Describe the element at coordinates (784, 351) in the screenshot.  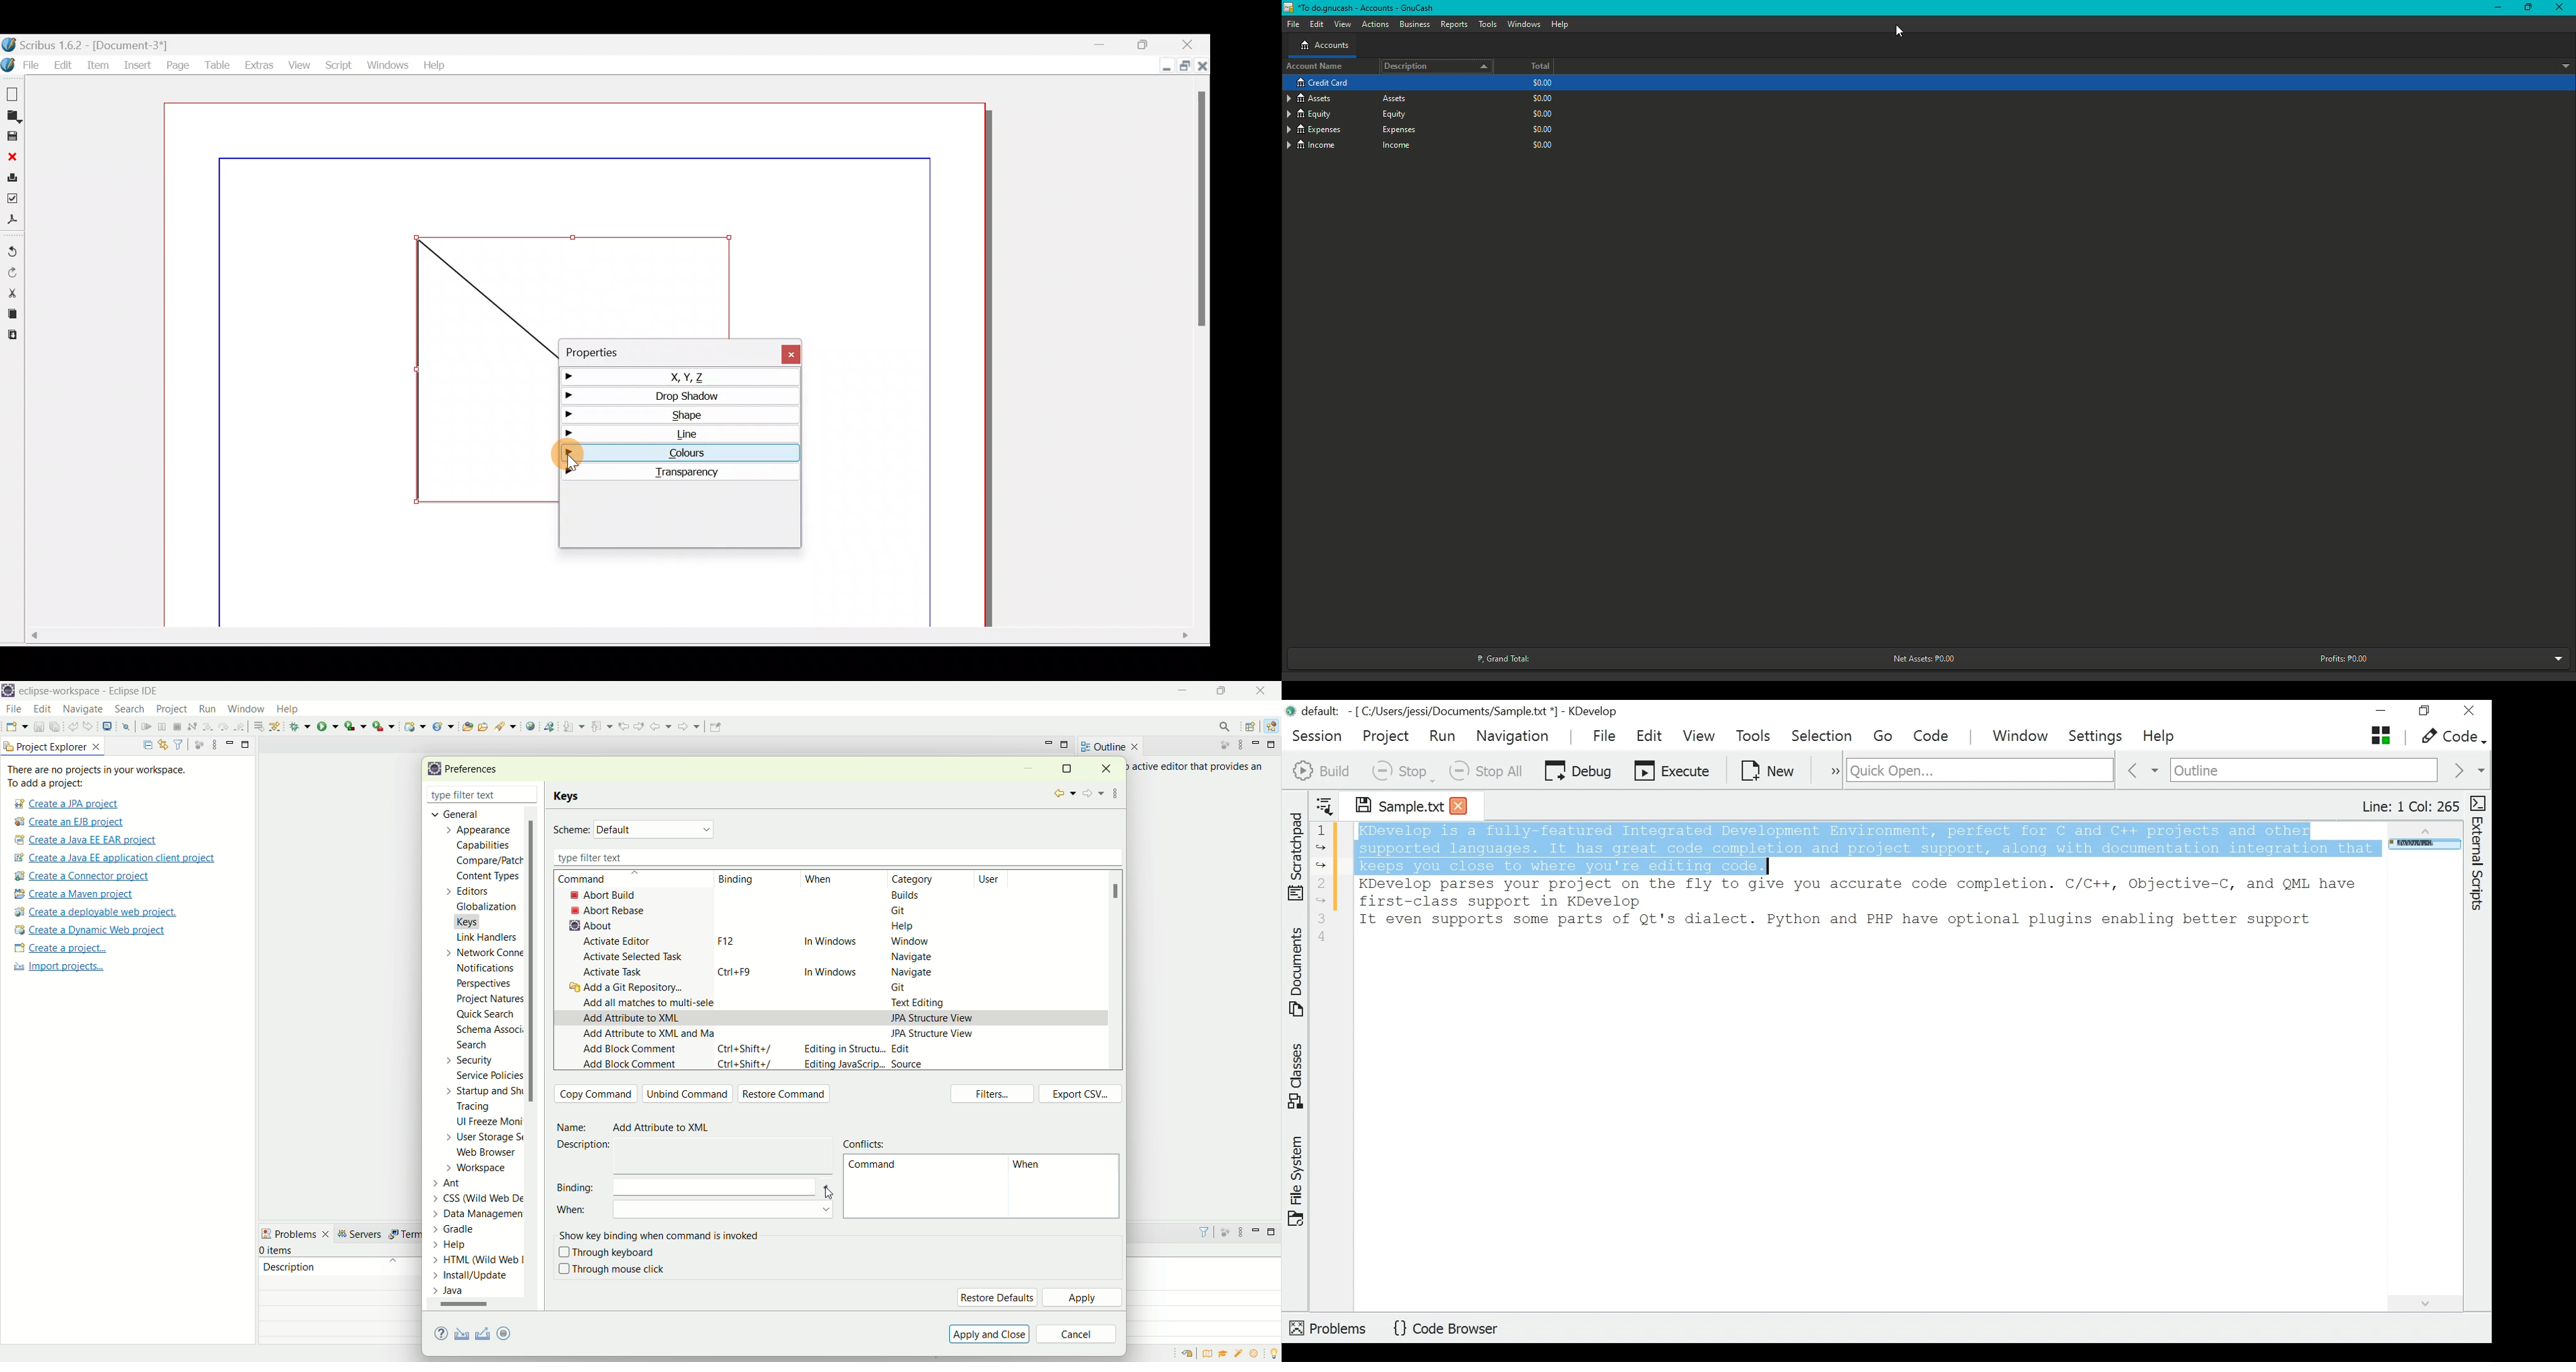
I see `Close` at that location.